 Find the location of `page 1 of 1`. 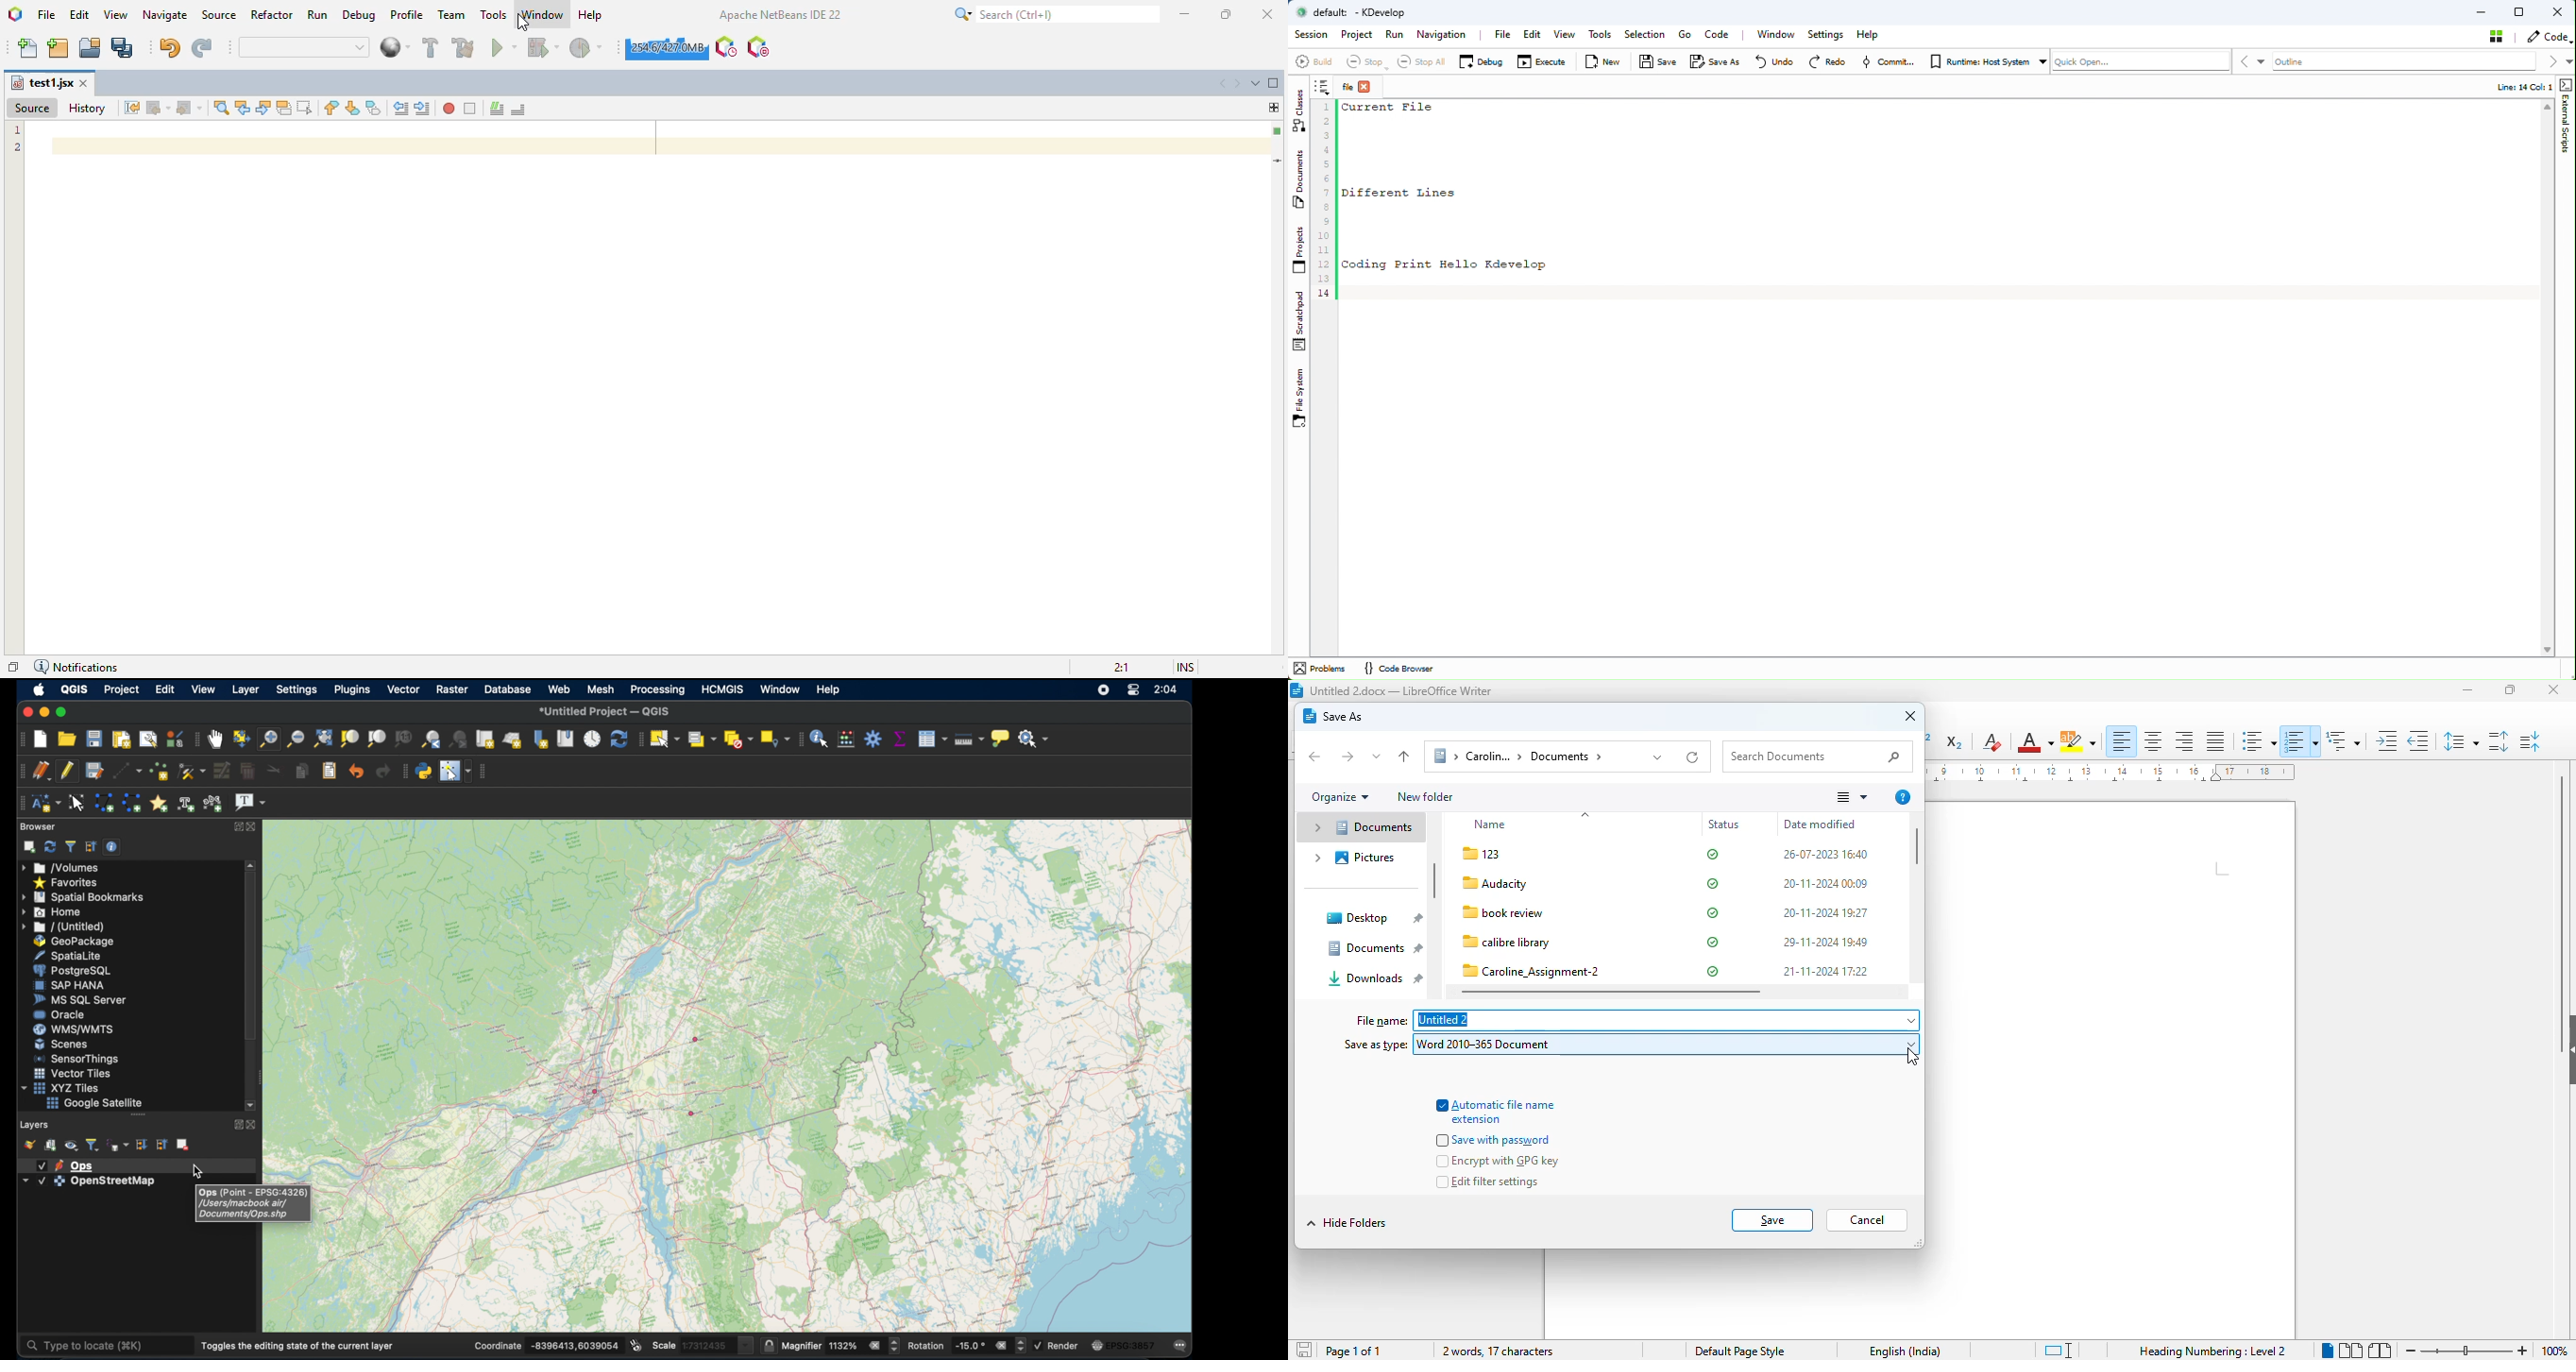

page 1 of 1 is located at coordinates (1353, 1352).